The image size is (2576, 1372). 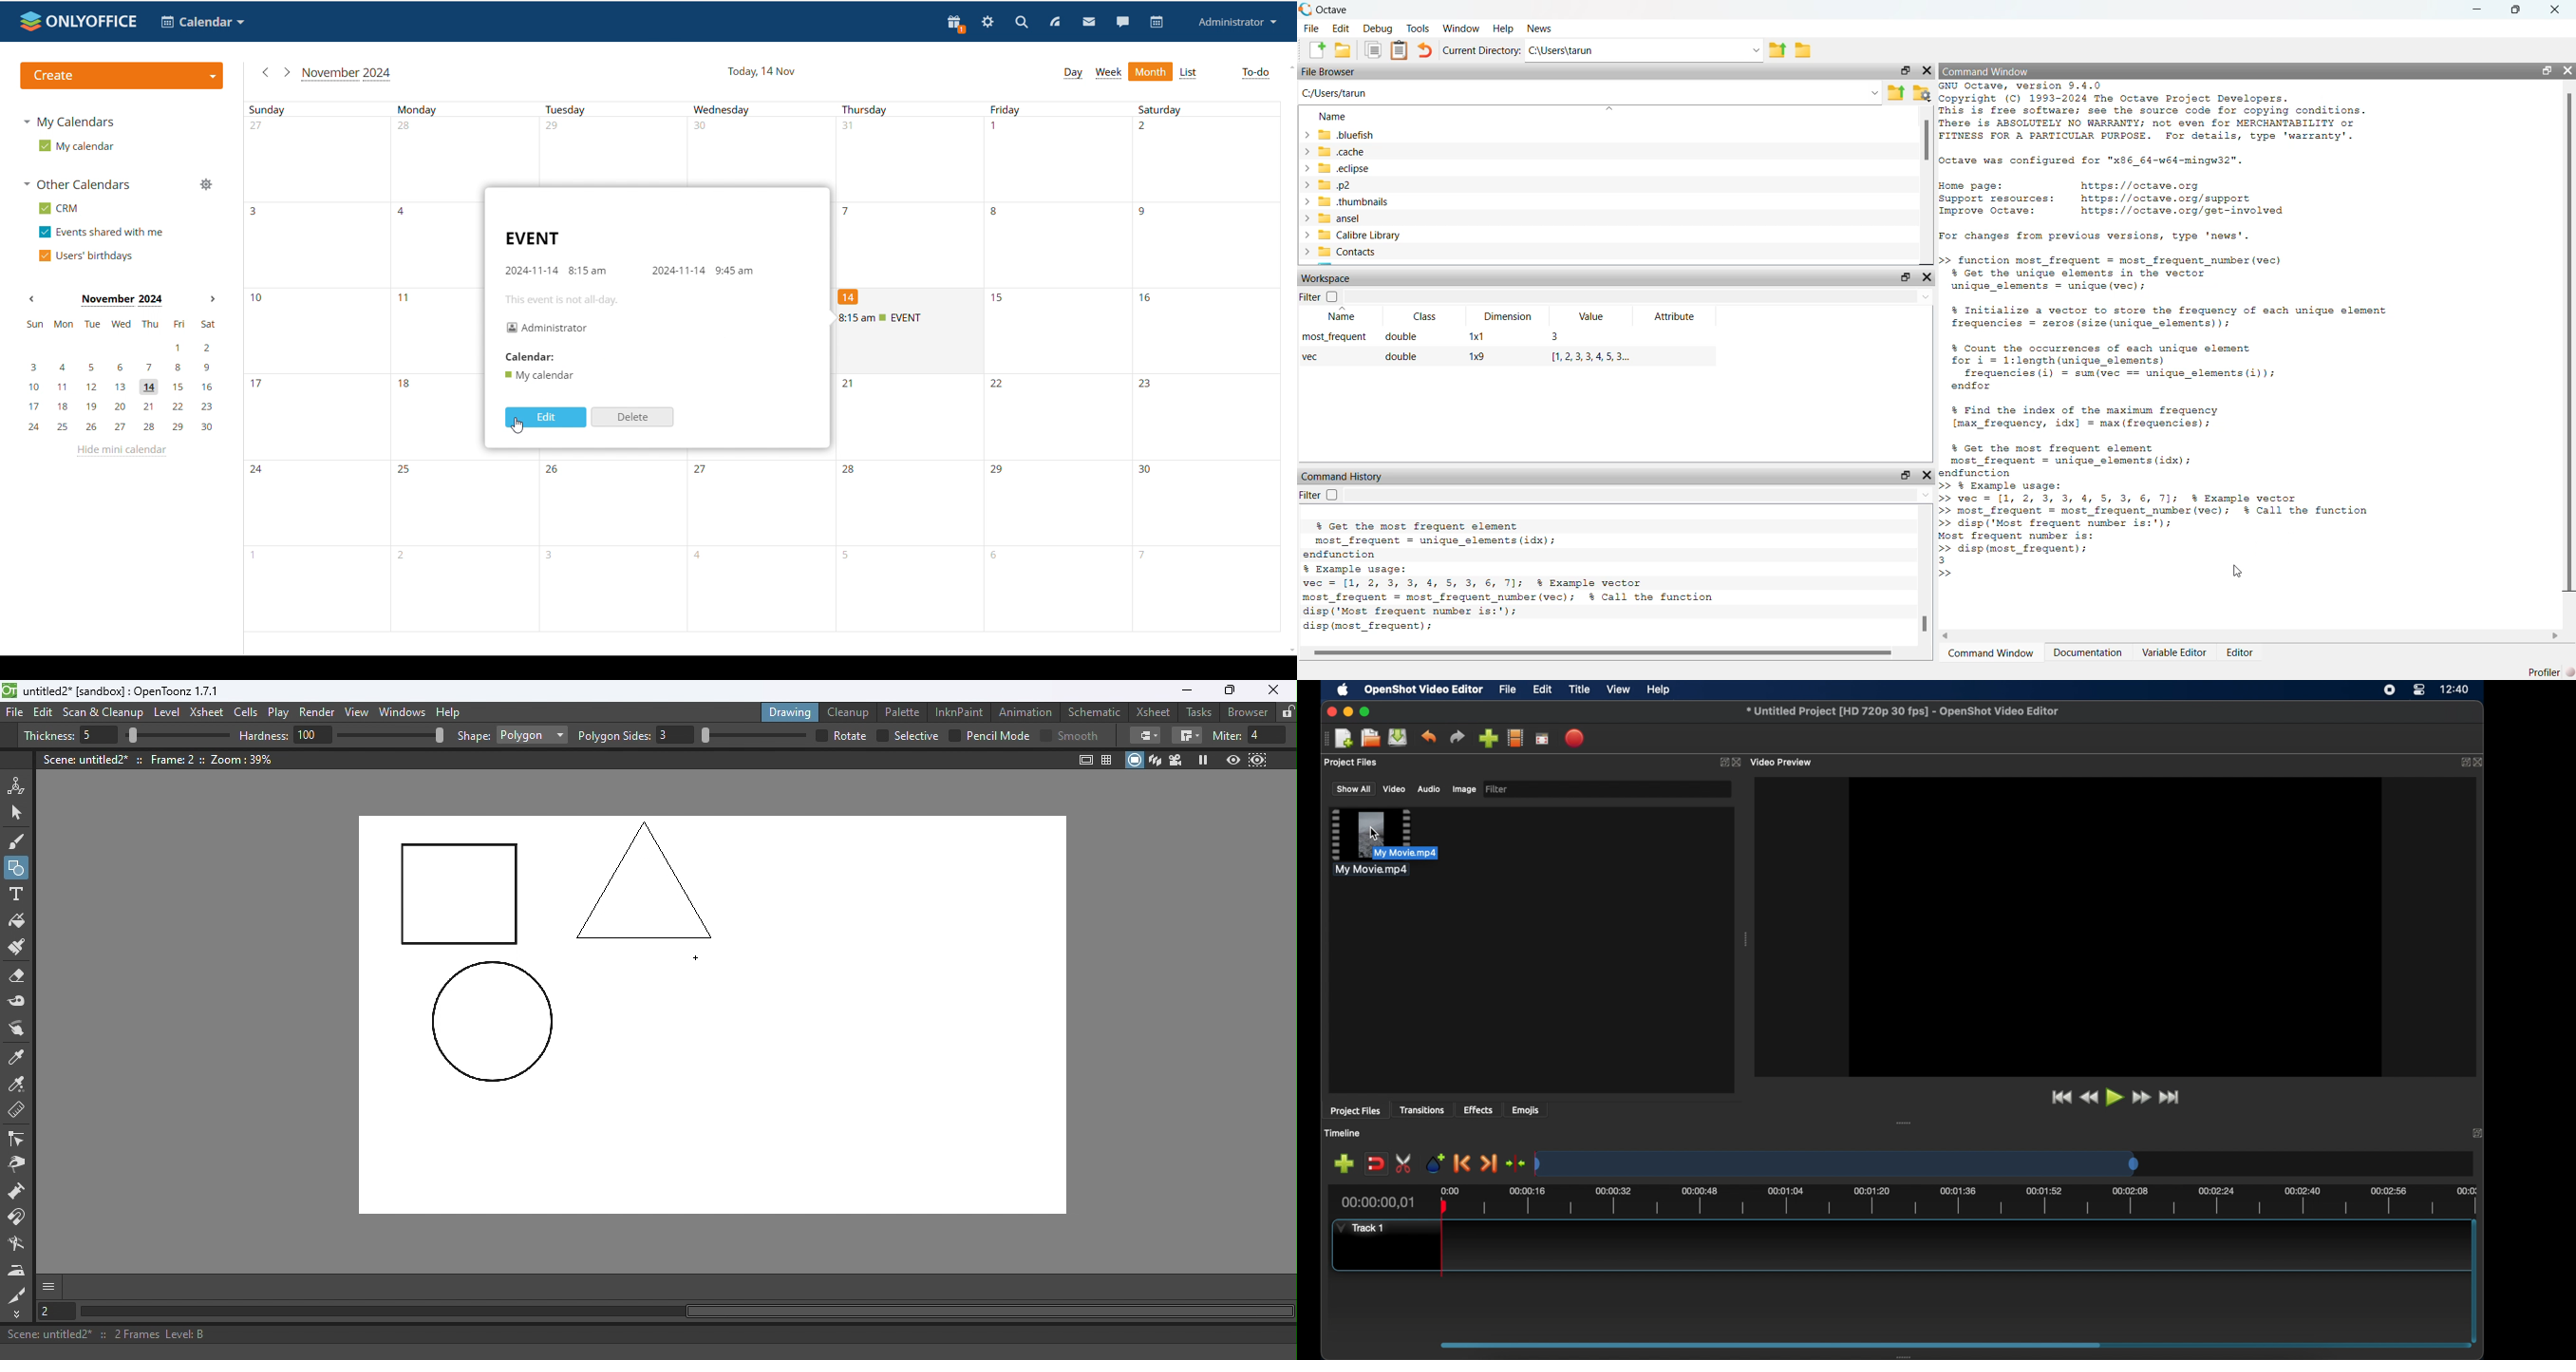 What do you see at coordinates (120, 388) in the screenshot?
I see `10, 11, 12, 13, 14, 15, 16` at bounding box center [120, 388].